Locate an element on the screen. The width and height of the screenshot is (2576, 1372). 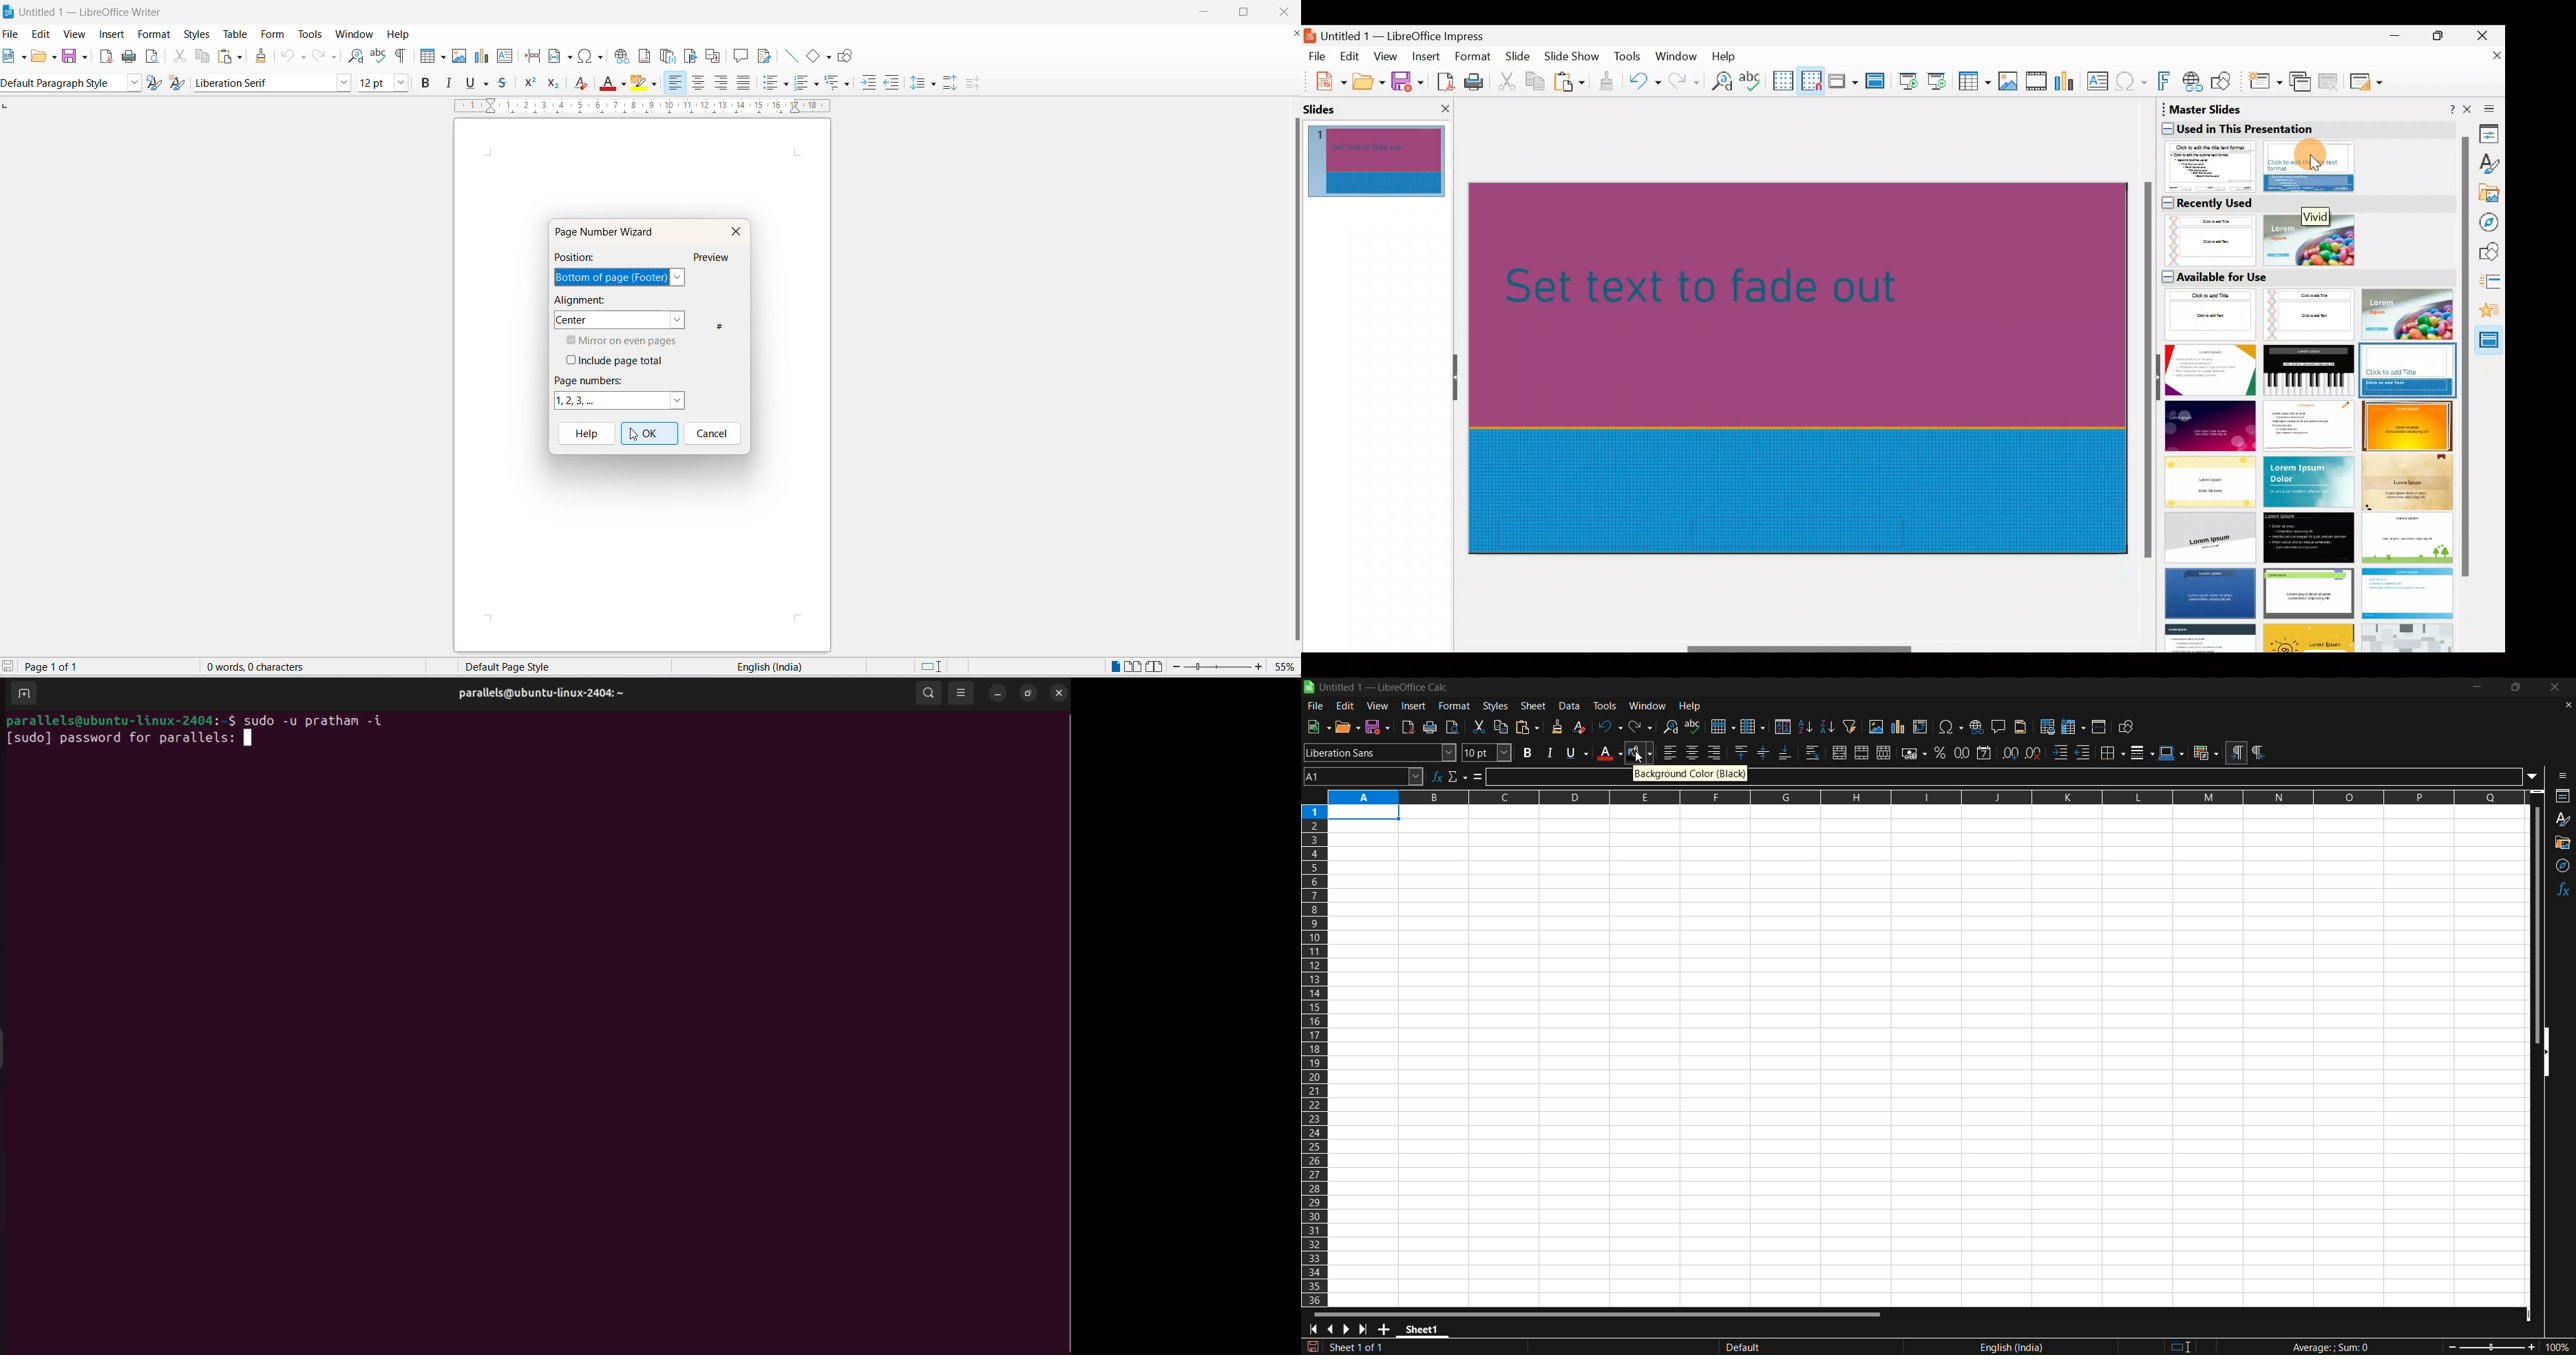
insert hyperlink is located at coordinates (1976, 727).